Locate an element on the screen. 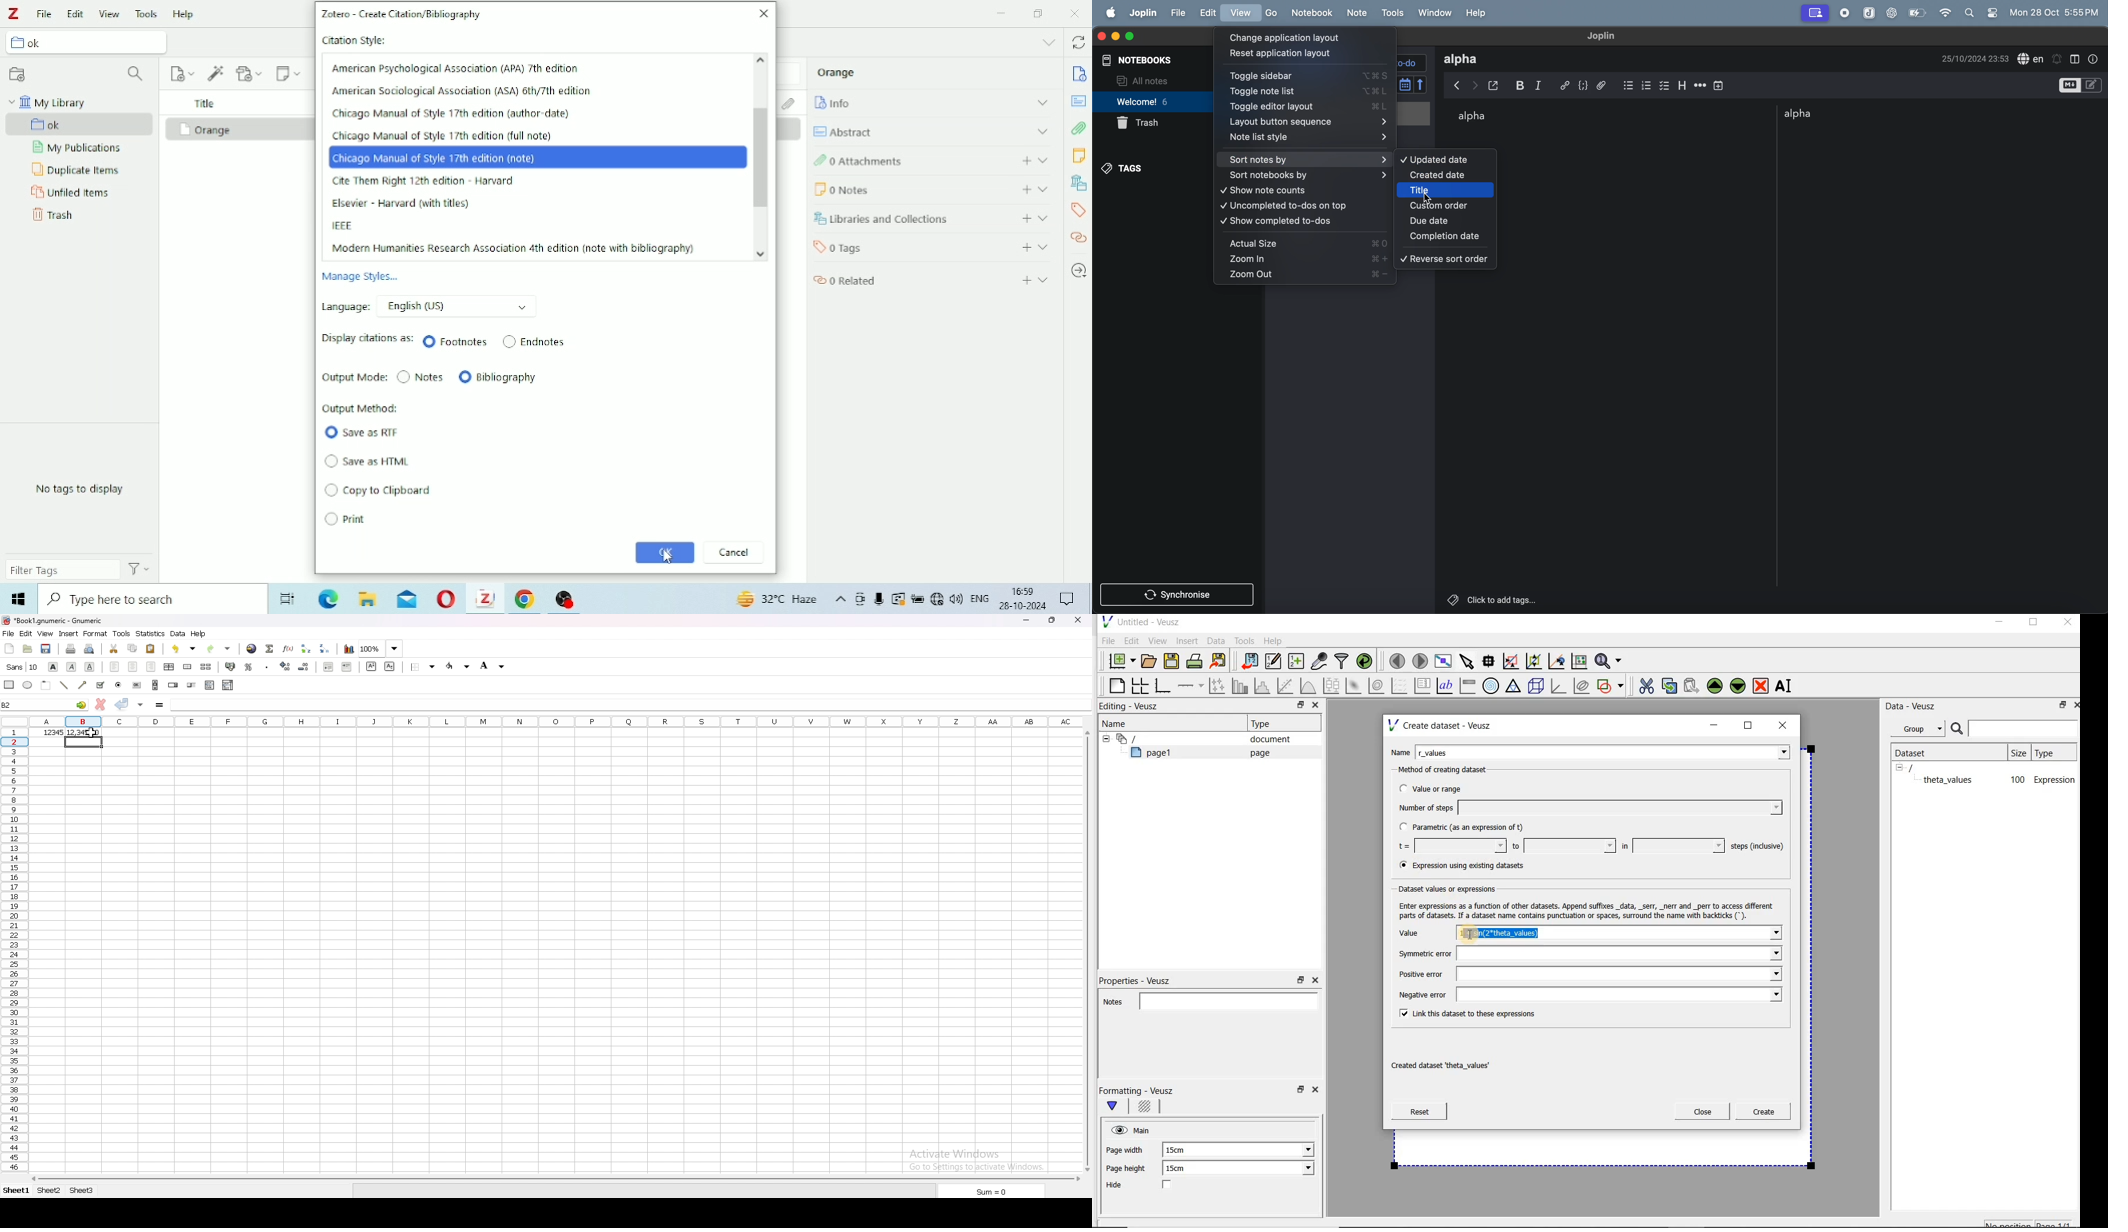 The image size is (2128, 1232). to is located at coordinates (1562, 846).